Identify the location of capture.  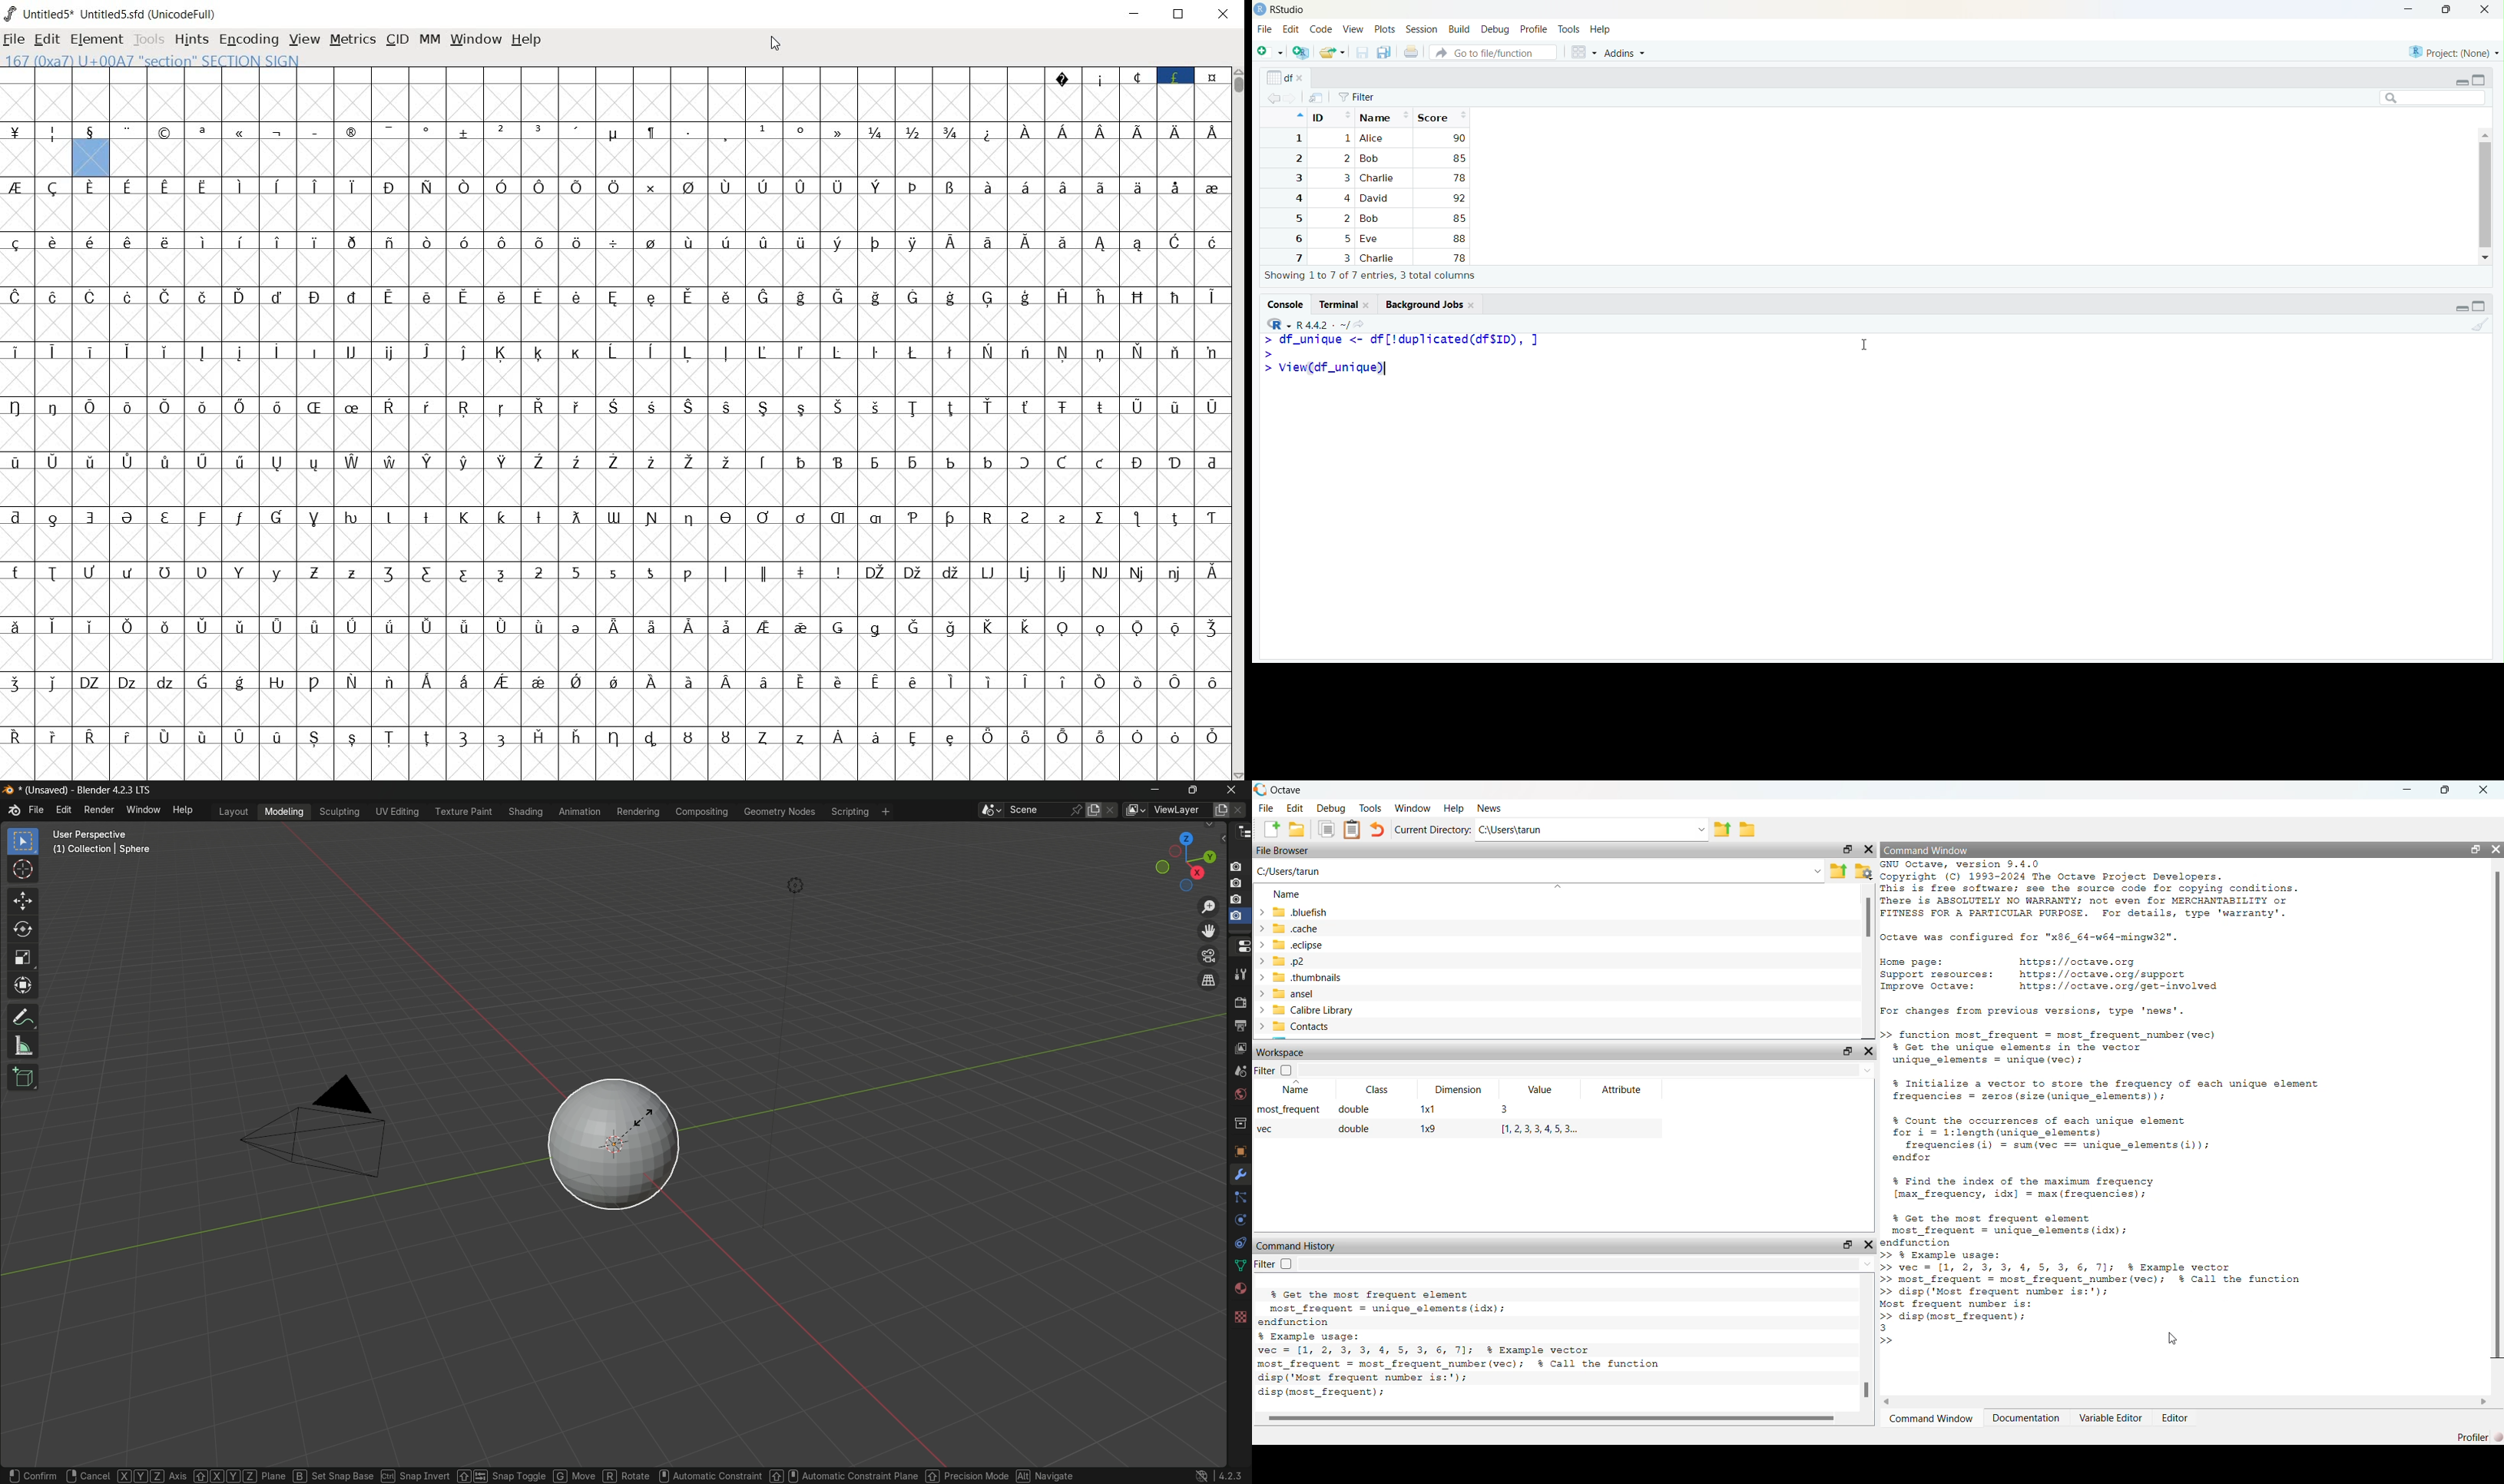
(1239, 900).